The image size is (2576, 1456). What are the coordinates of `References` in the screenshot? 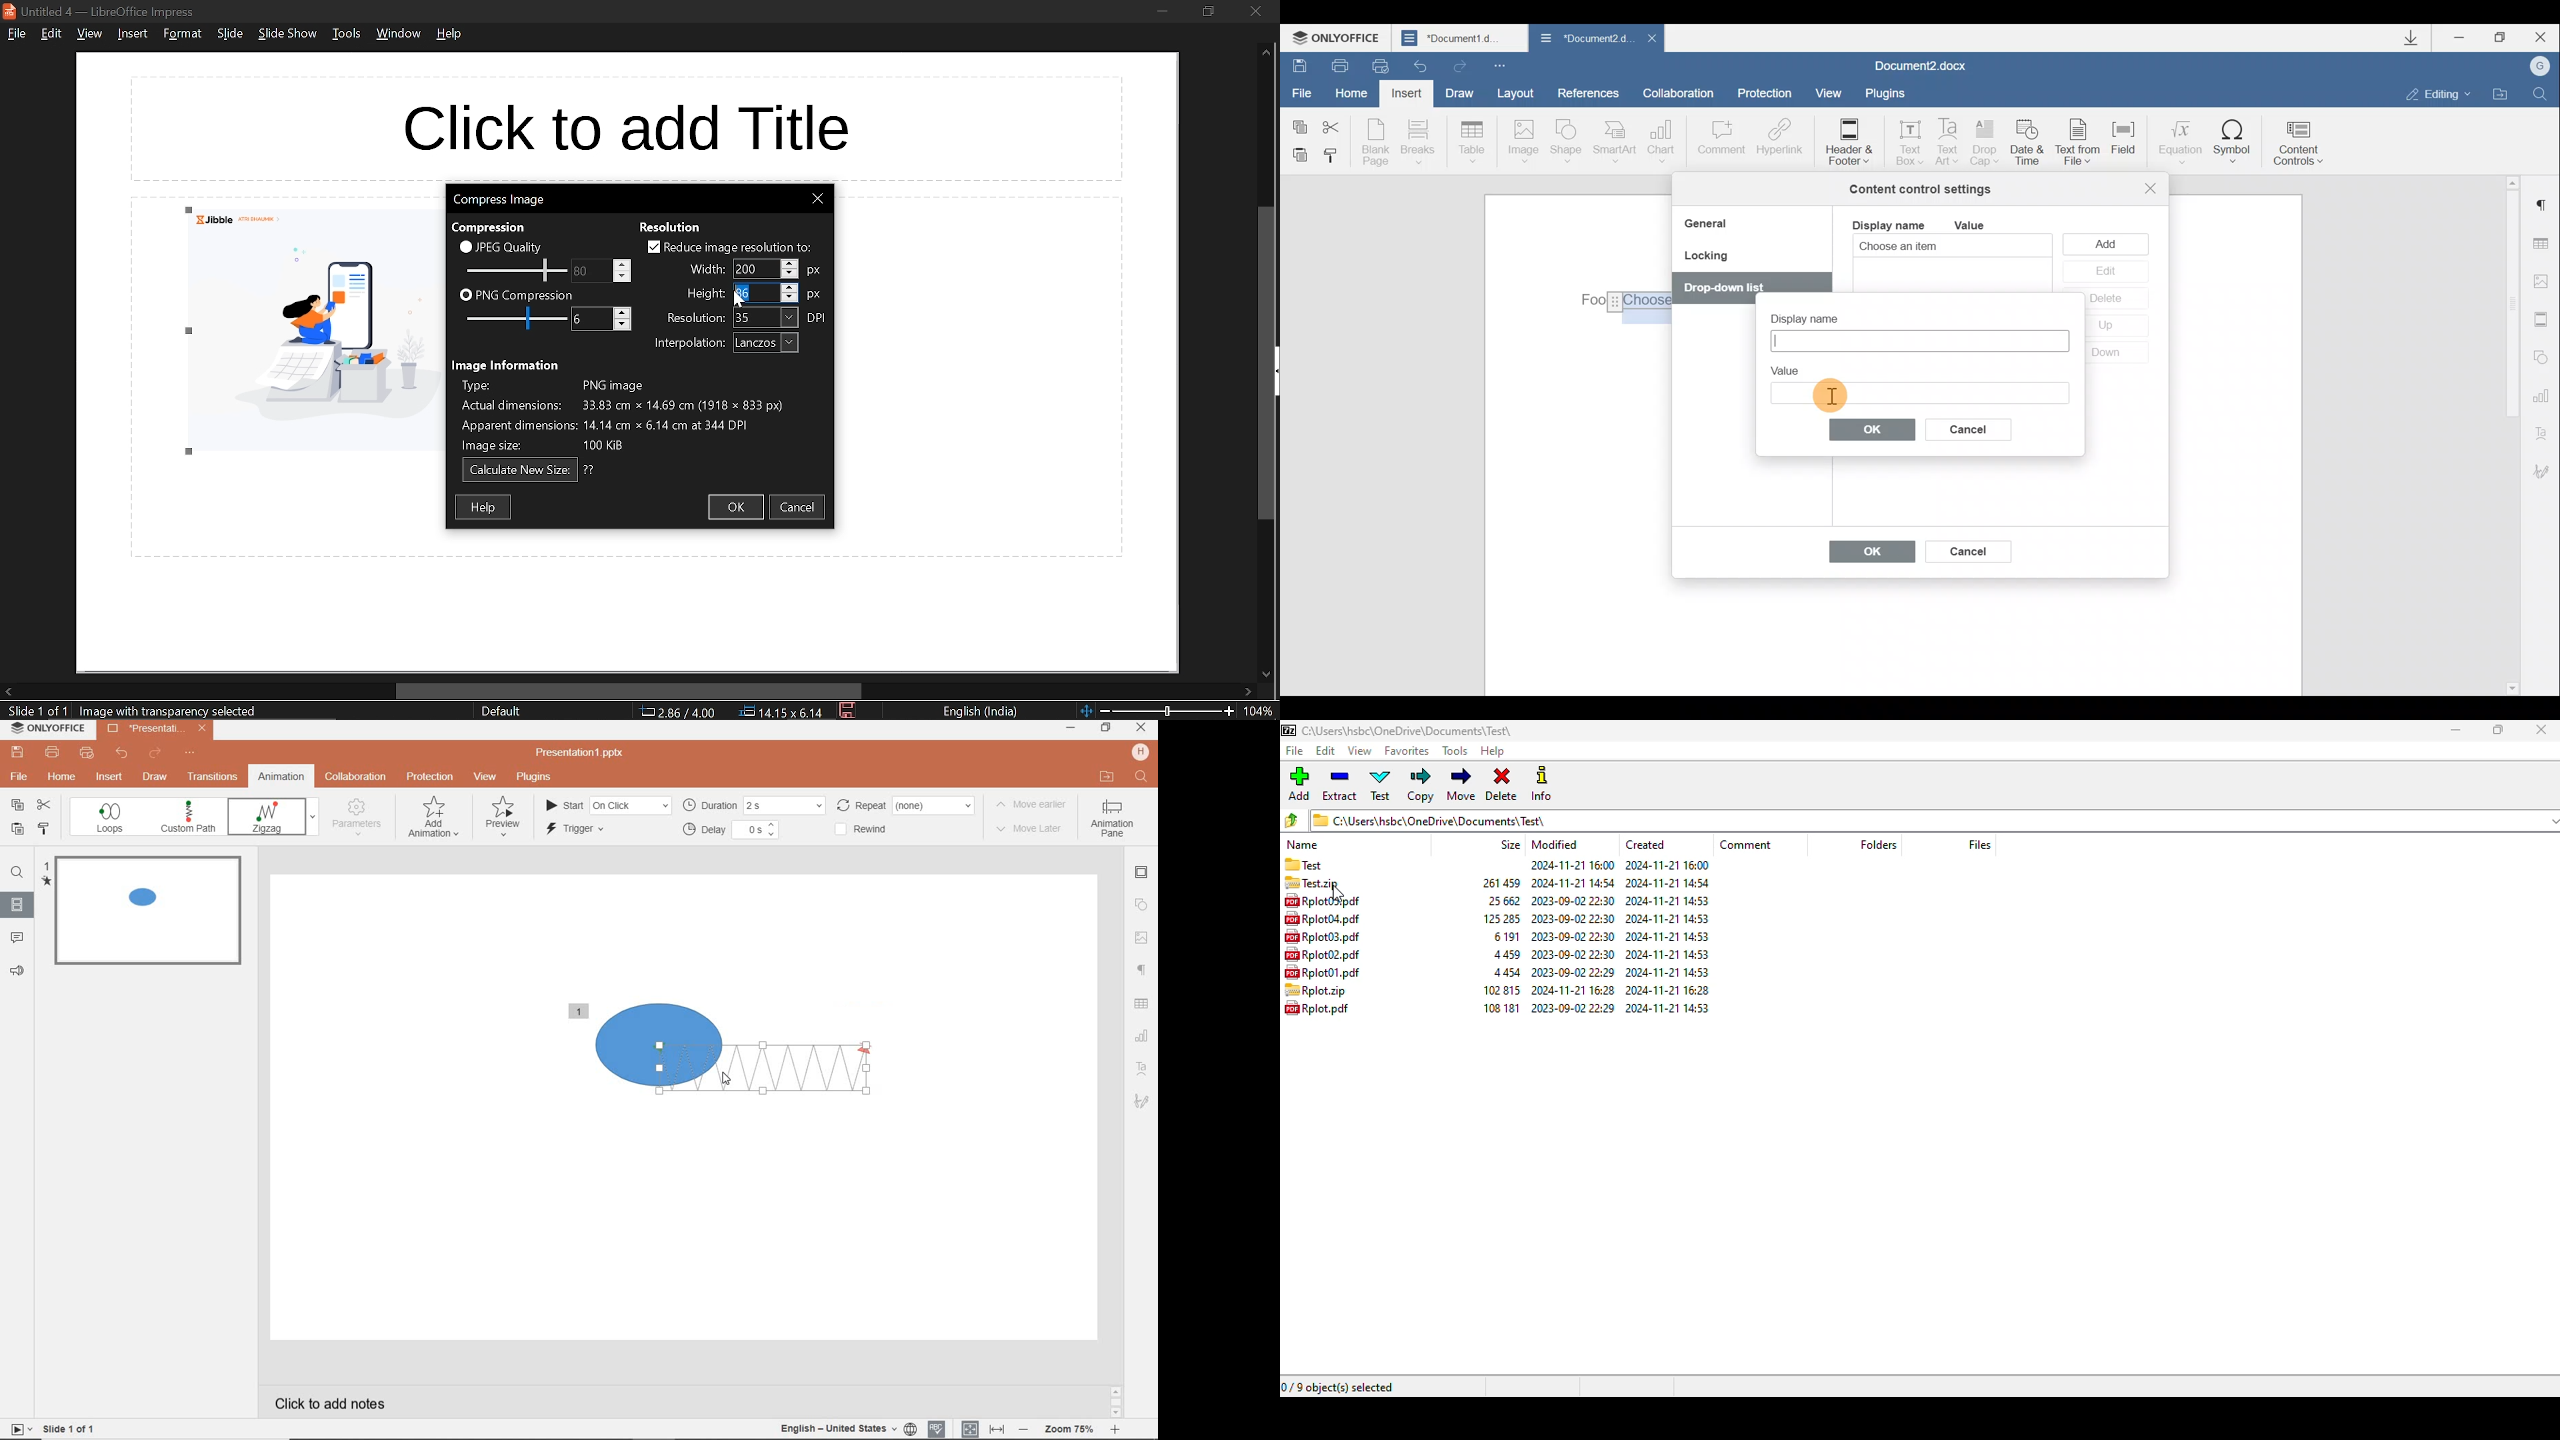 It's located at (1587, 91).